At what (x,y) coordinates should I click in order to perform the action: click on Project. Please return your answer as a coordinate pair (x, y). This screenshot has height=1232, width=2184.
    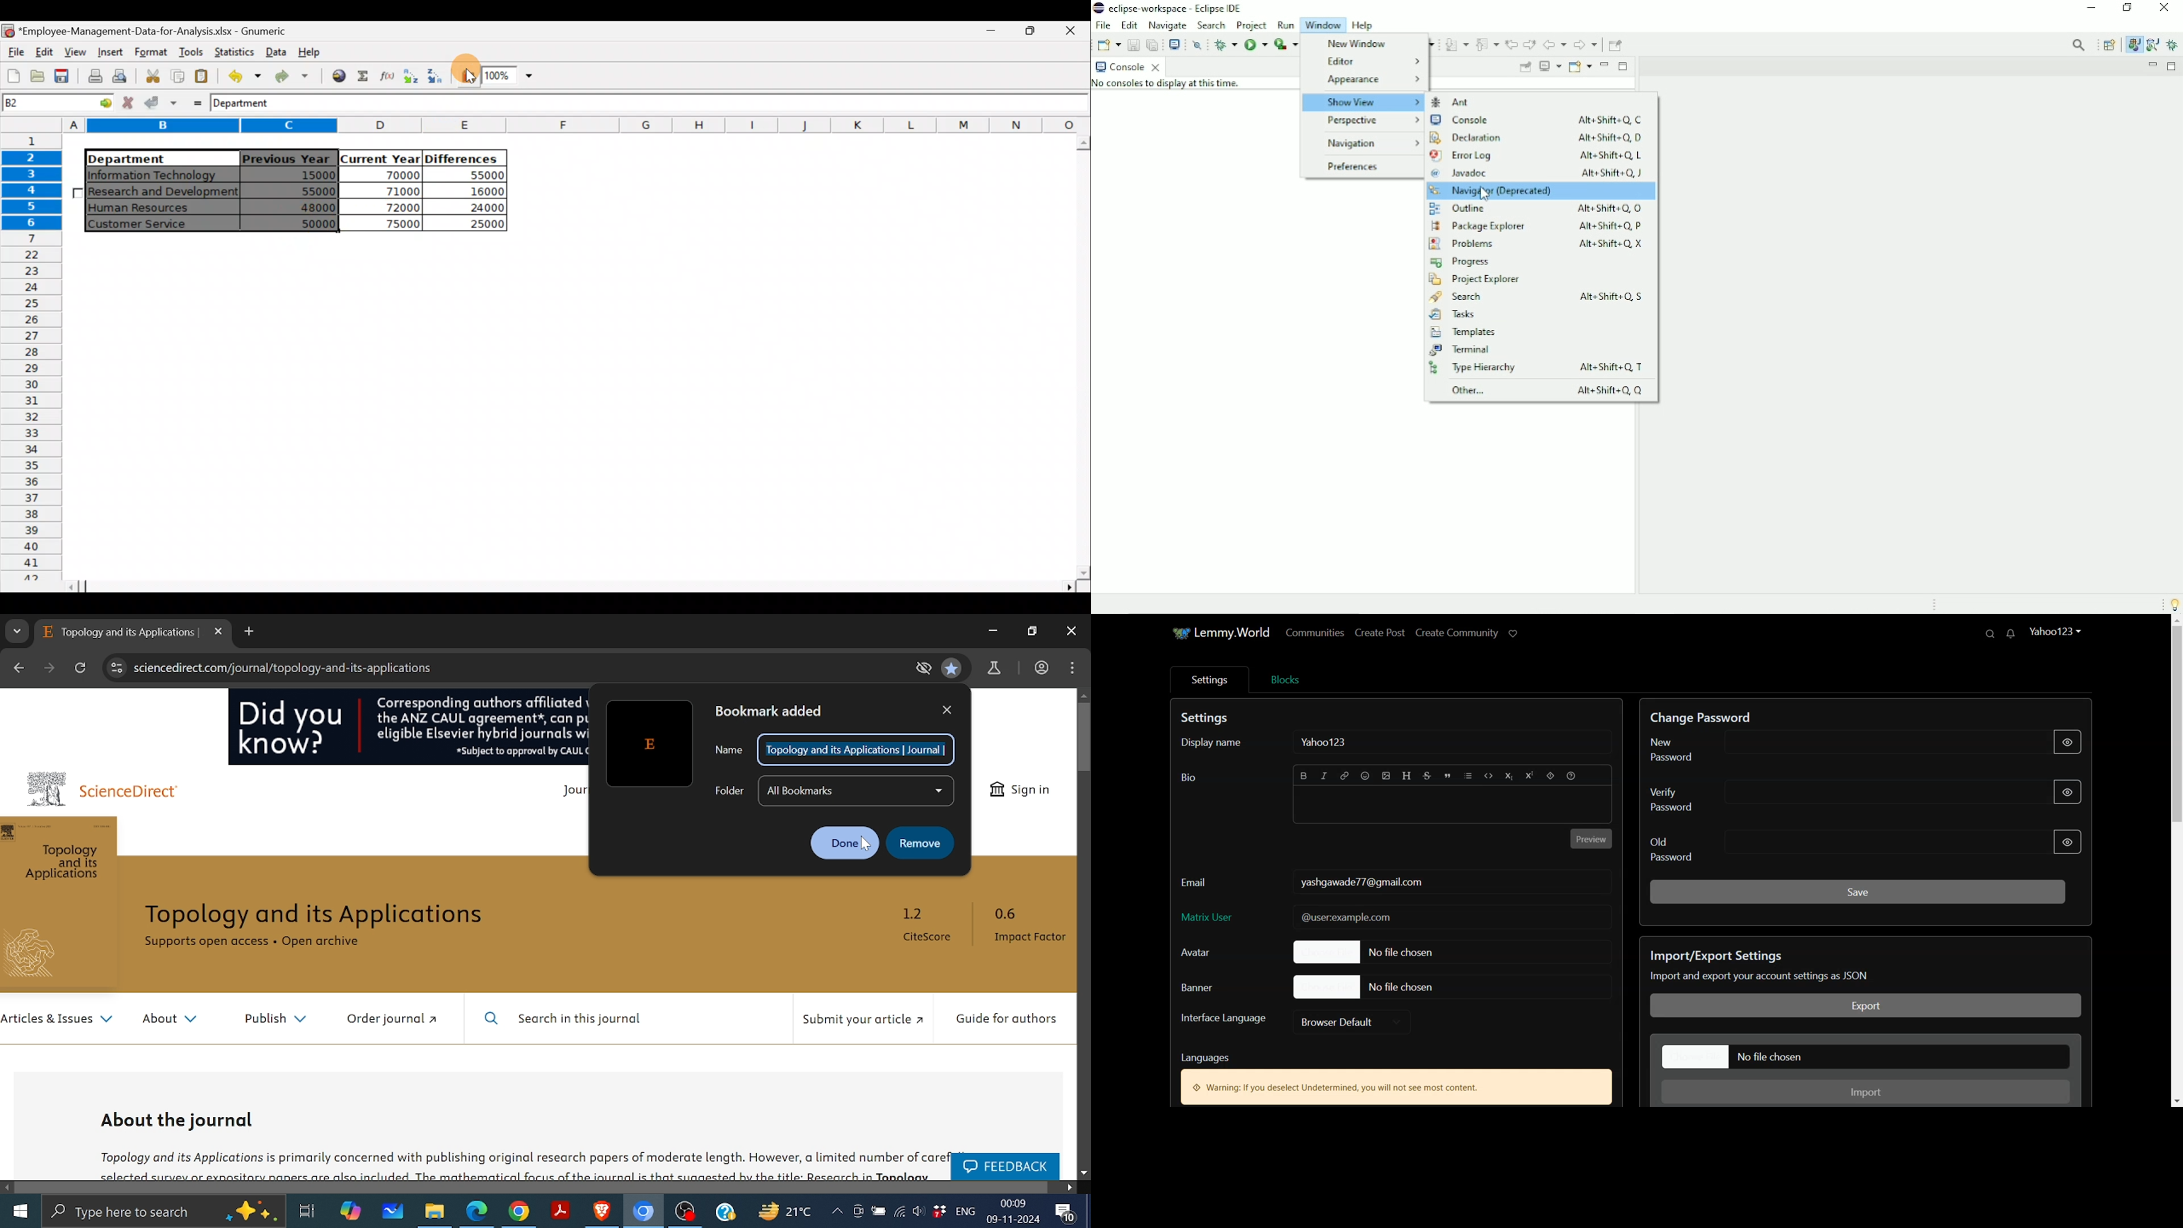
    Looking at the image, I should click on (1252, 25).